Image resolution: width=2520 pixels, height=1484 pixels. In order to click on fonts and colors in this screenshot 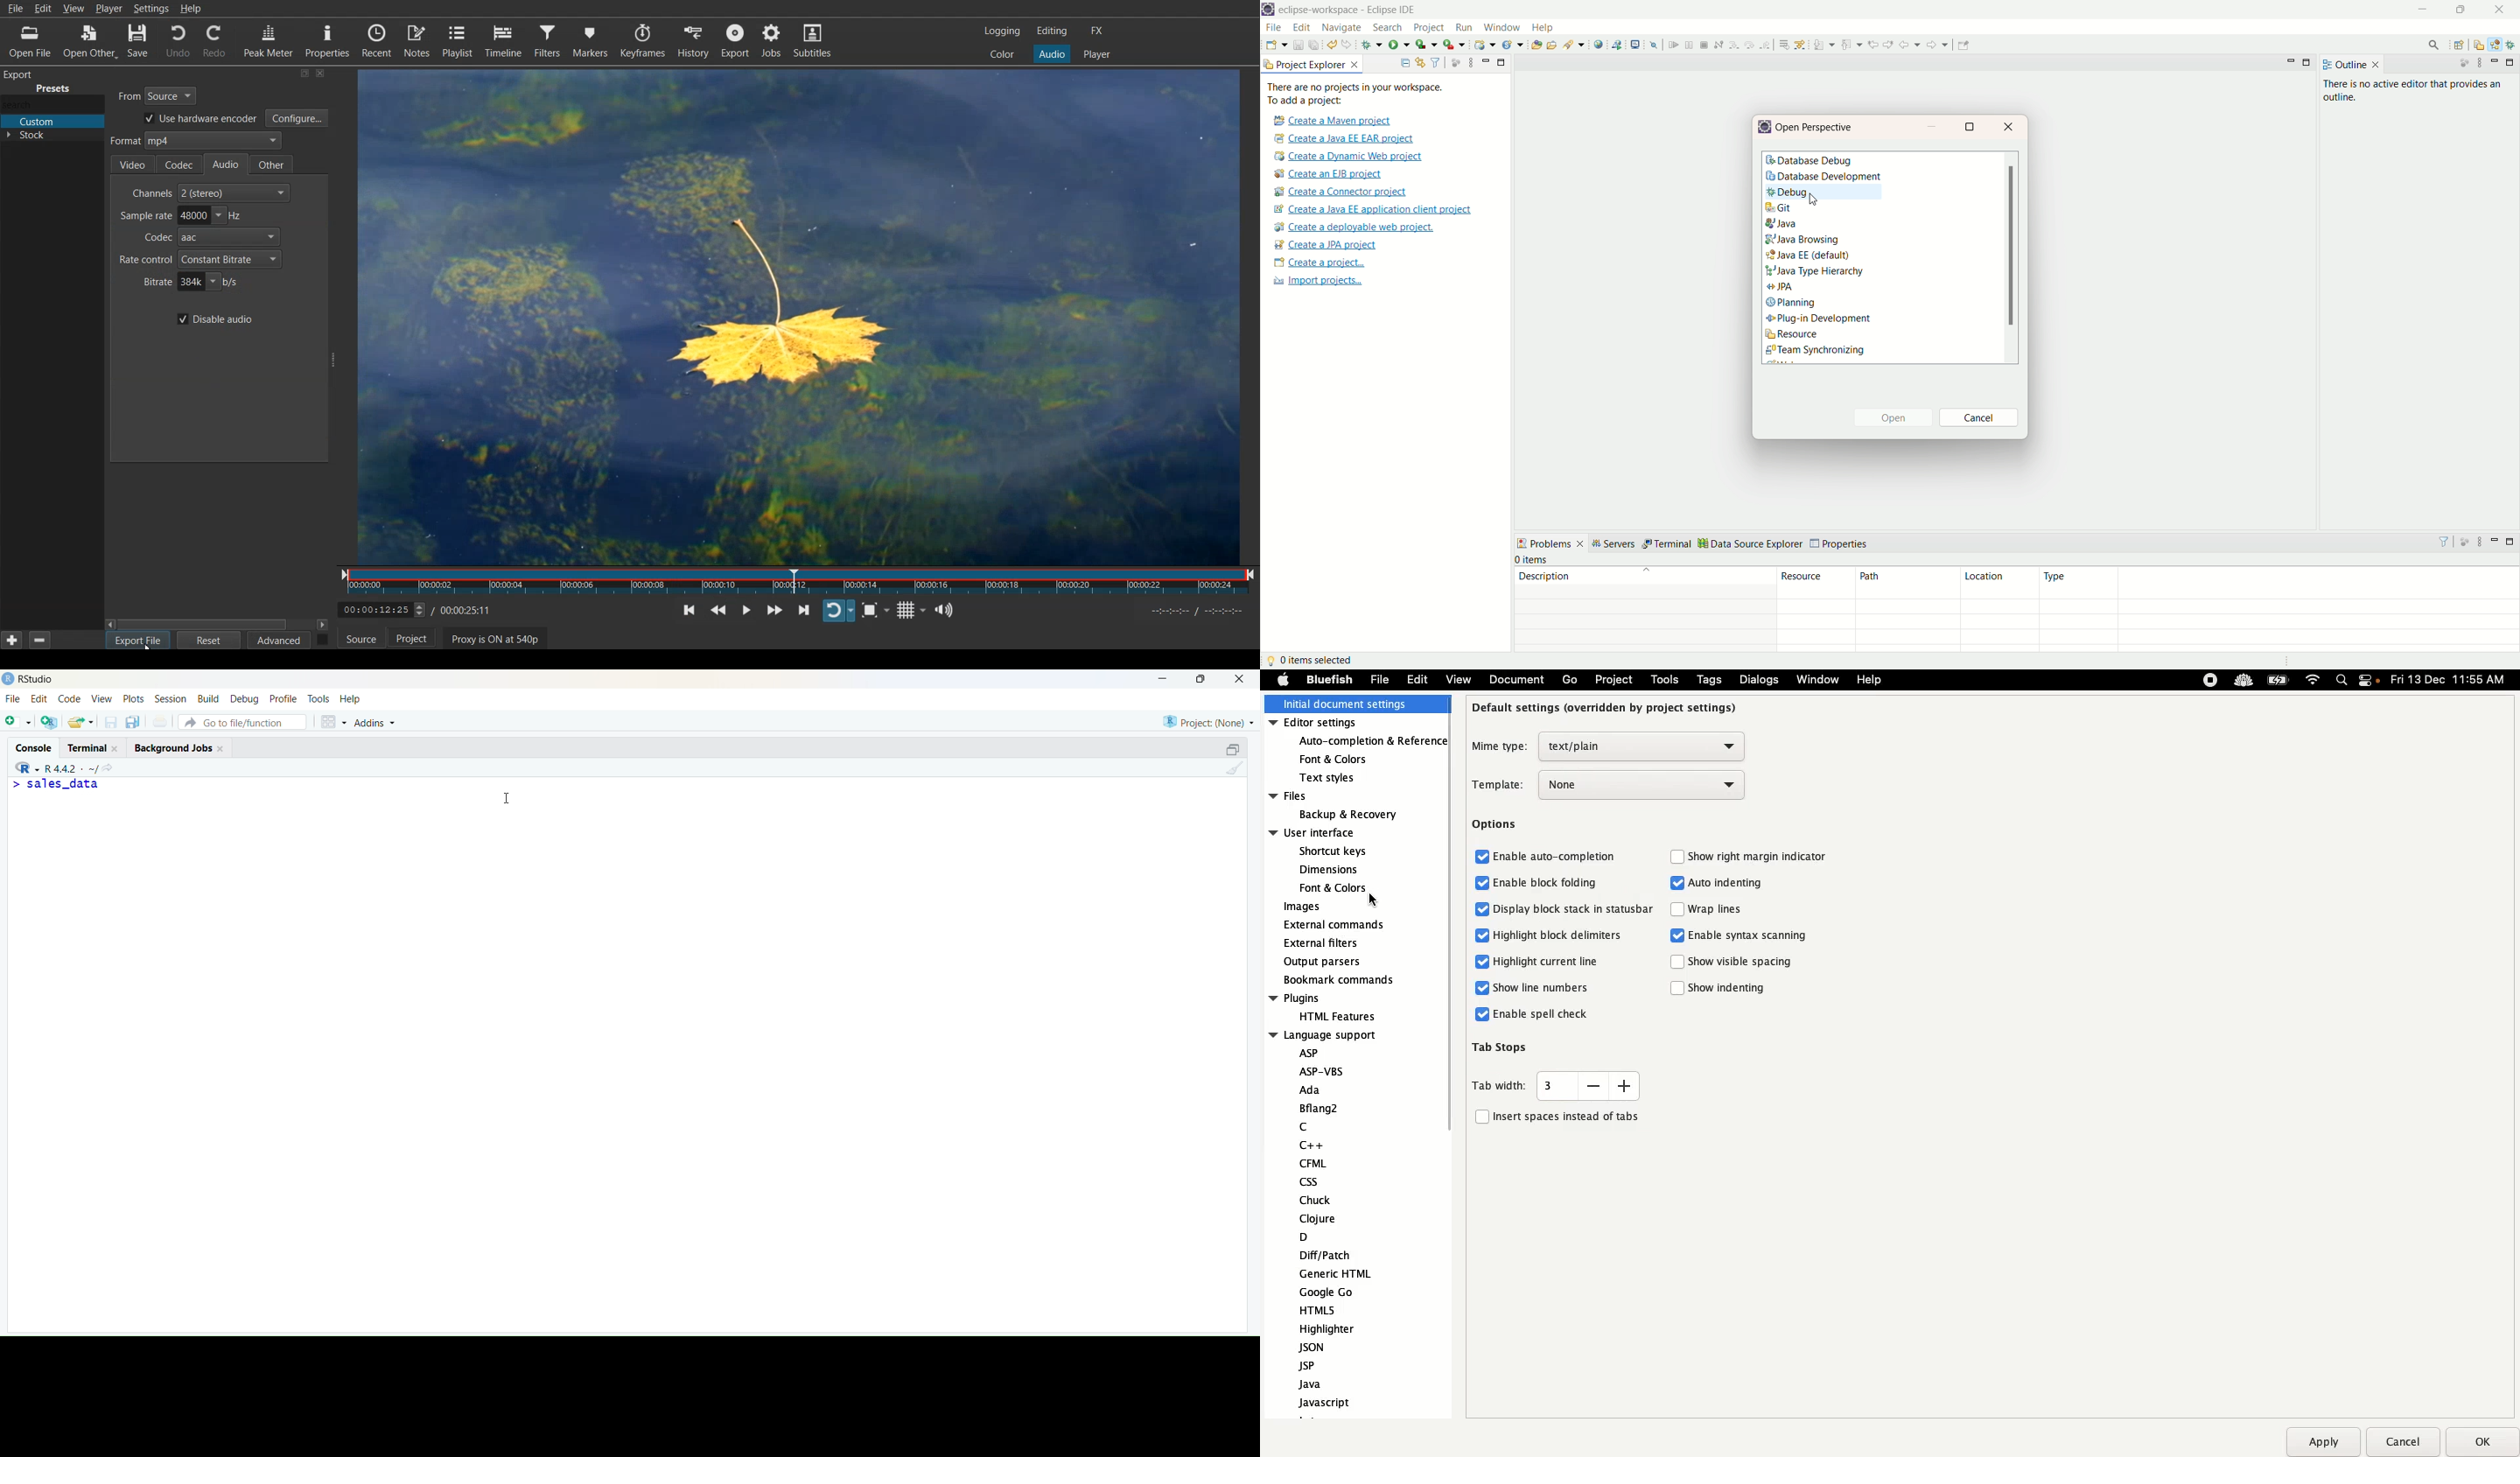, I will do `click(1335, 887)`.